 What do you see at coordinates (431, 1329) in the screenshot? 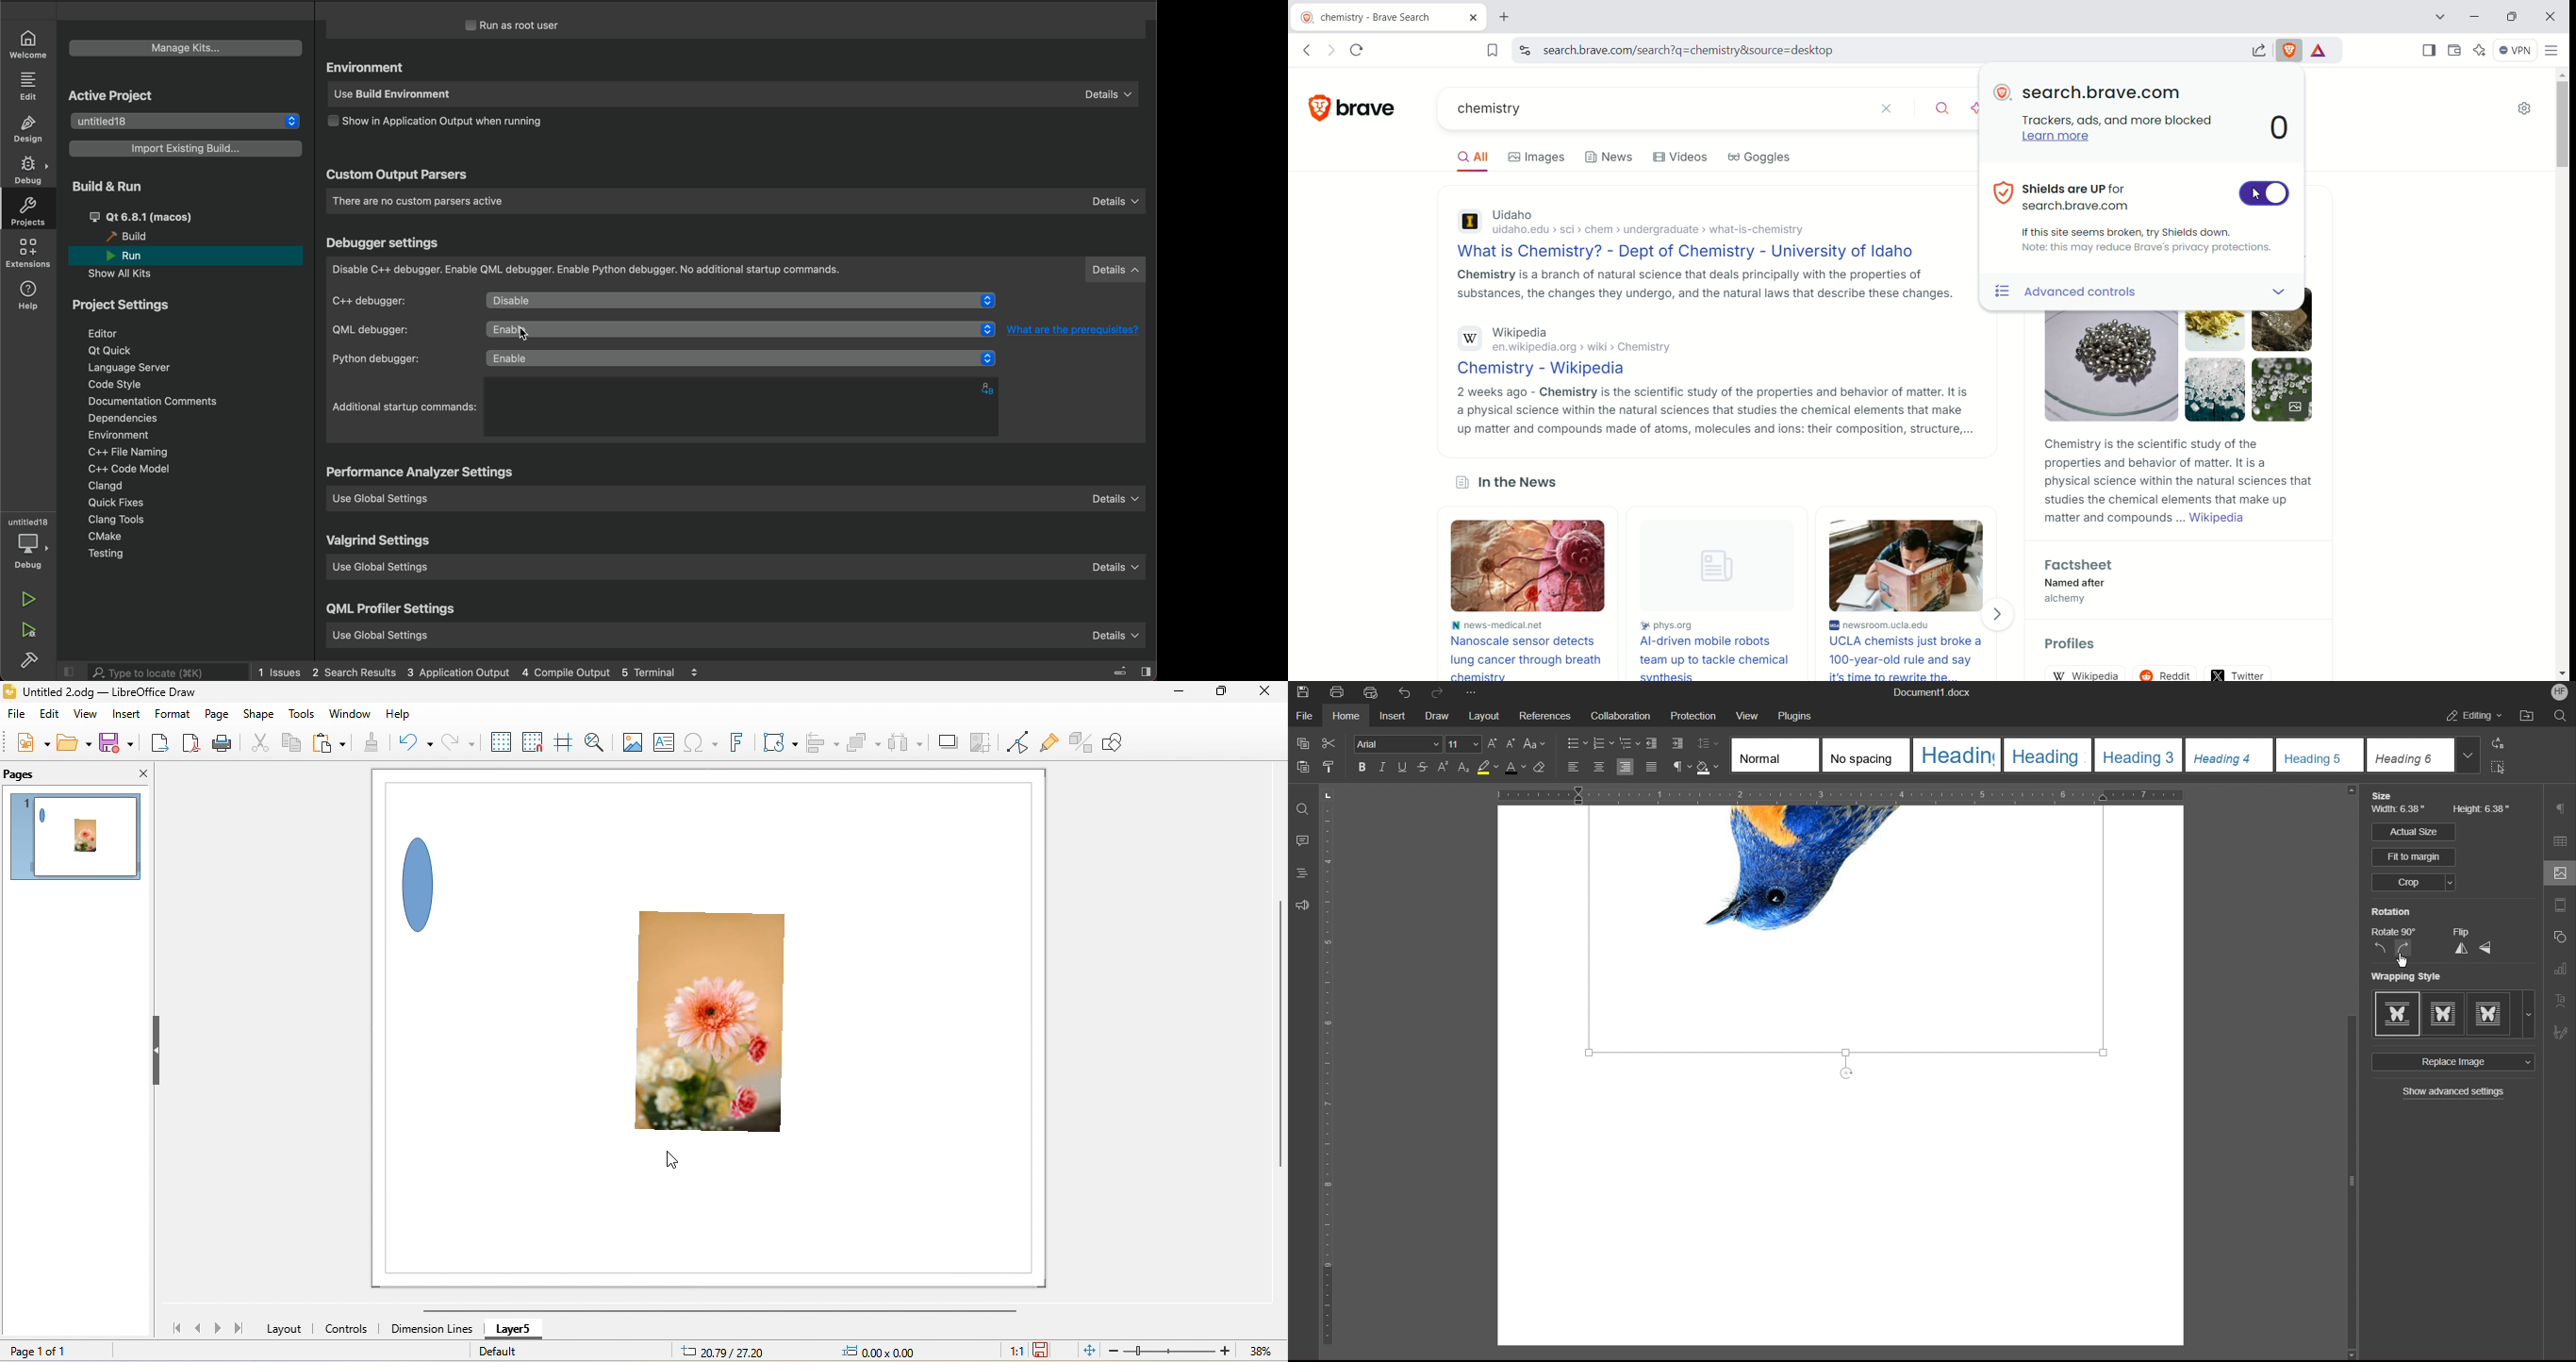
I see `dimension lines` at bounding box center [431, 1329].